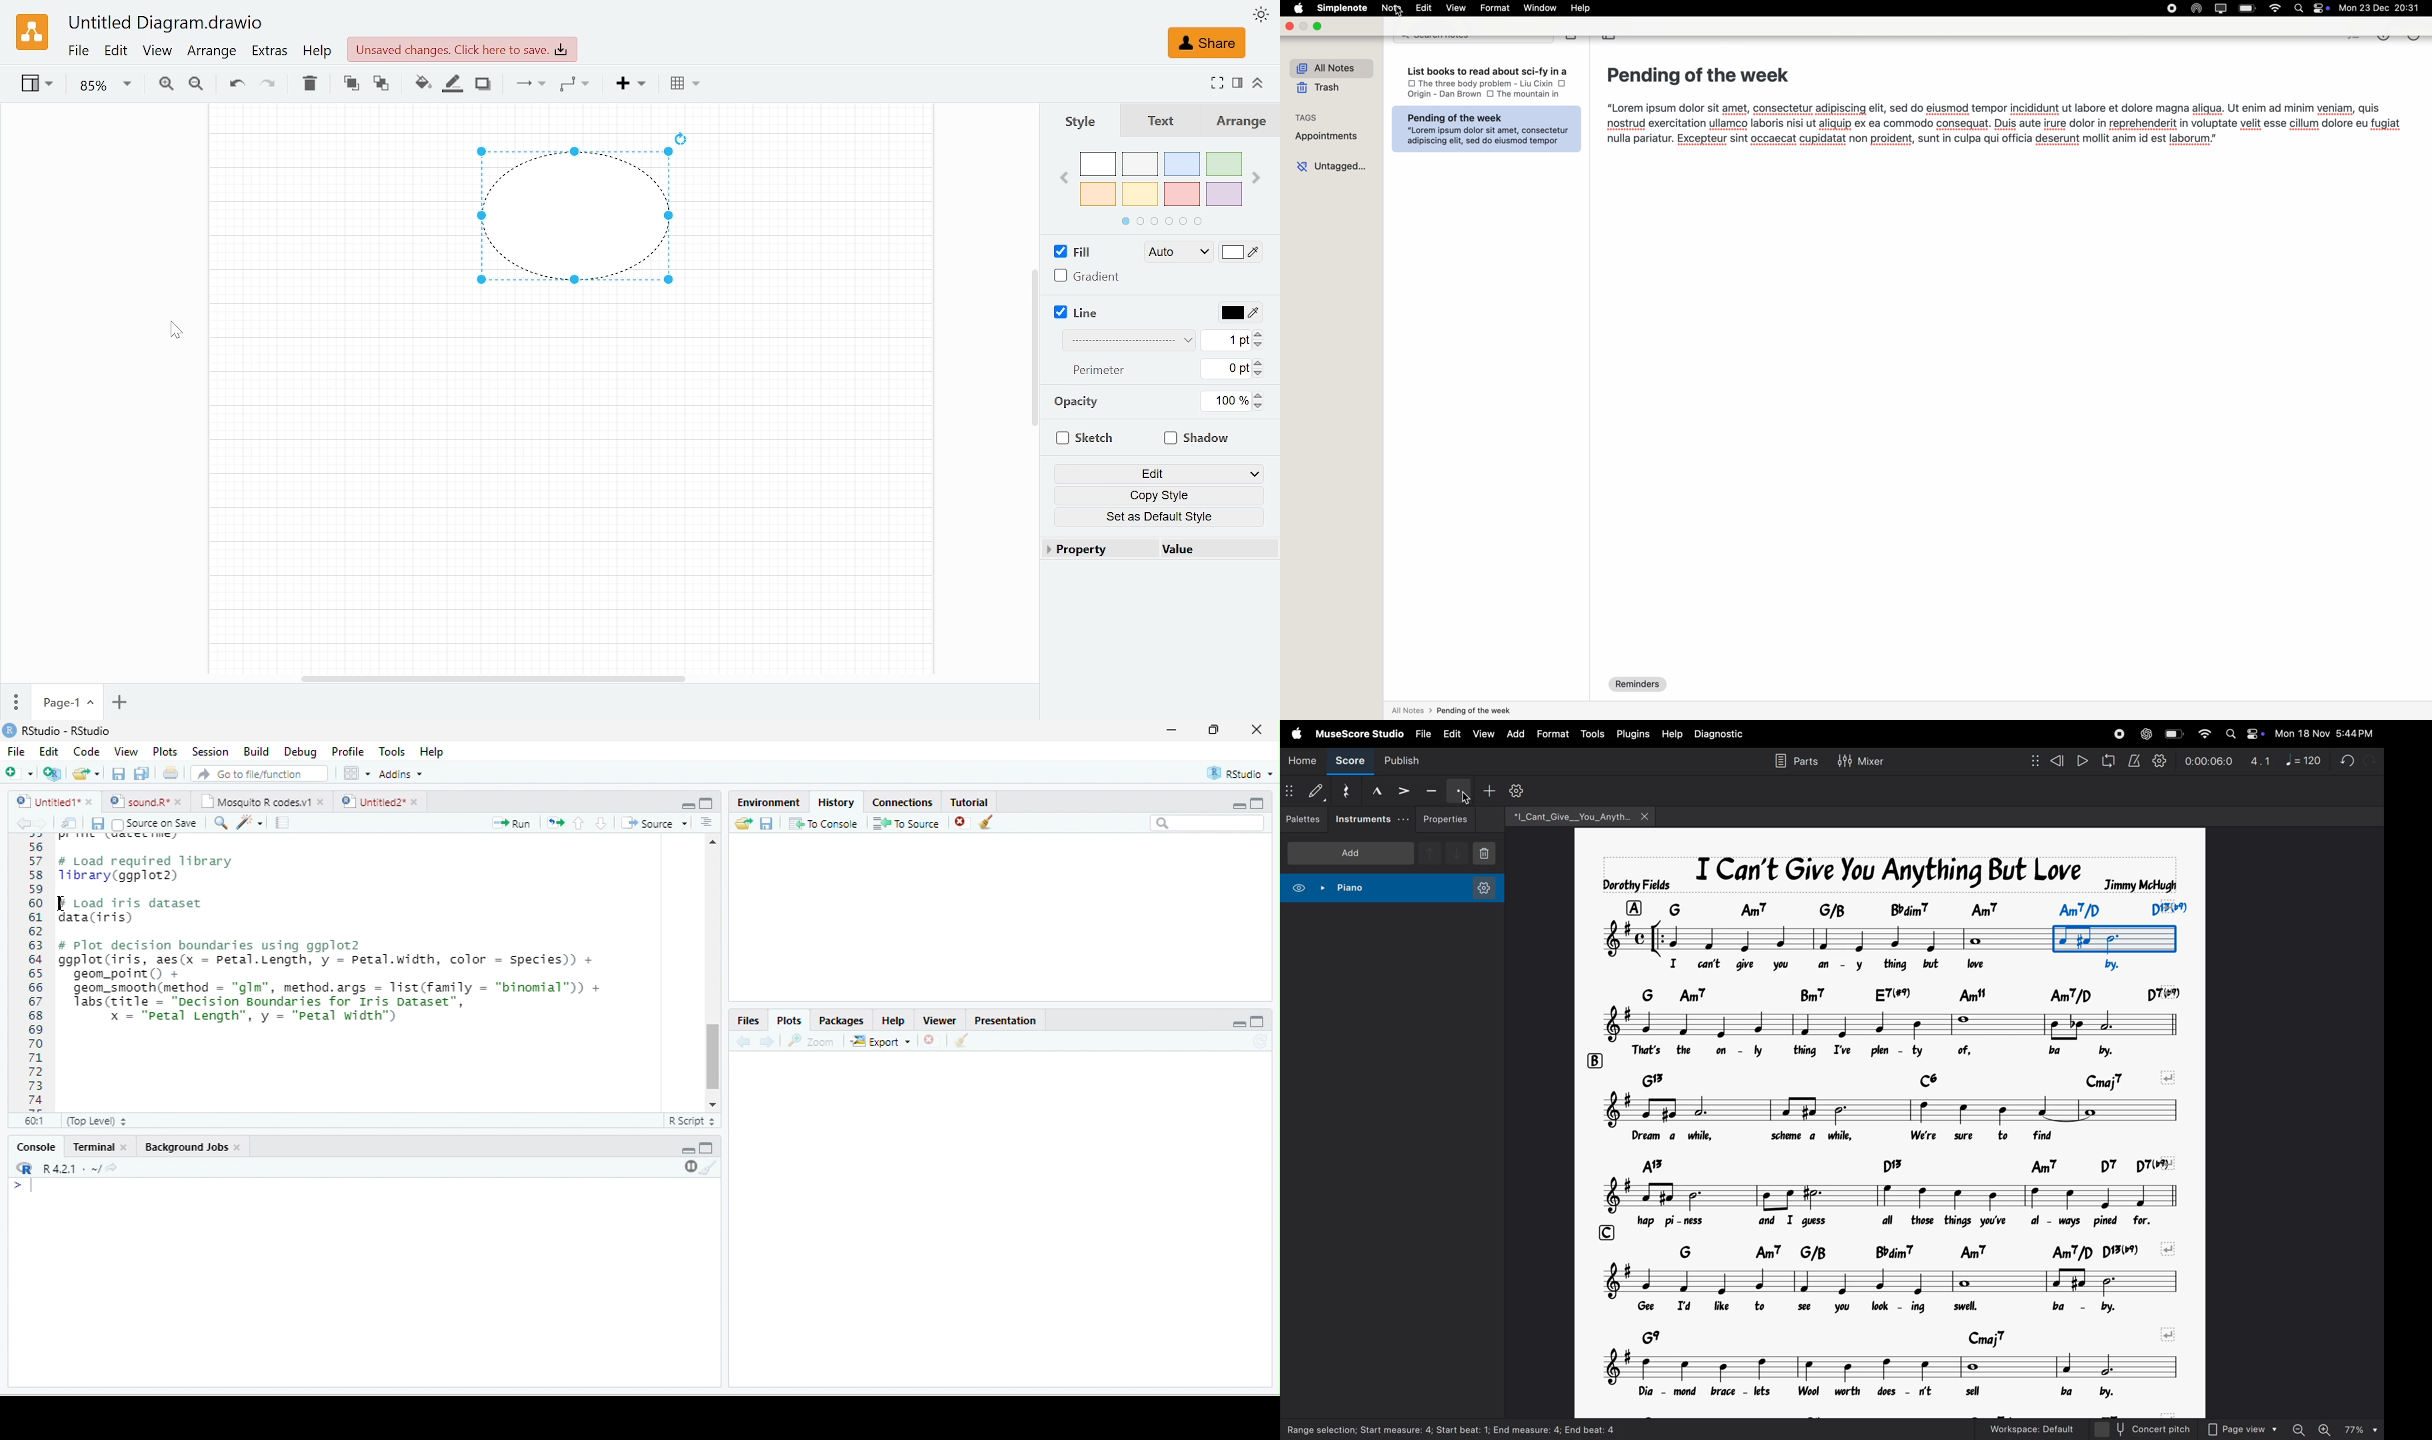 This screenshot has width=2436, height=1456. Describe the element at coordinates (1896, 1195) in the screenshot. I see `notes` at that location.